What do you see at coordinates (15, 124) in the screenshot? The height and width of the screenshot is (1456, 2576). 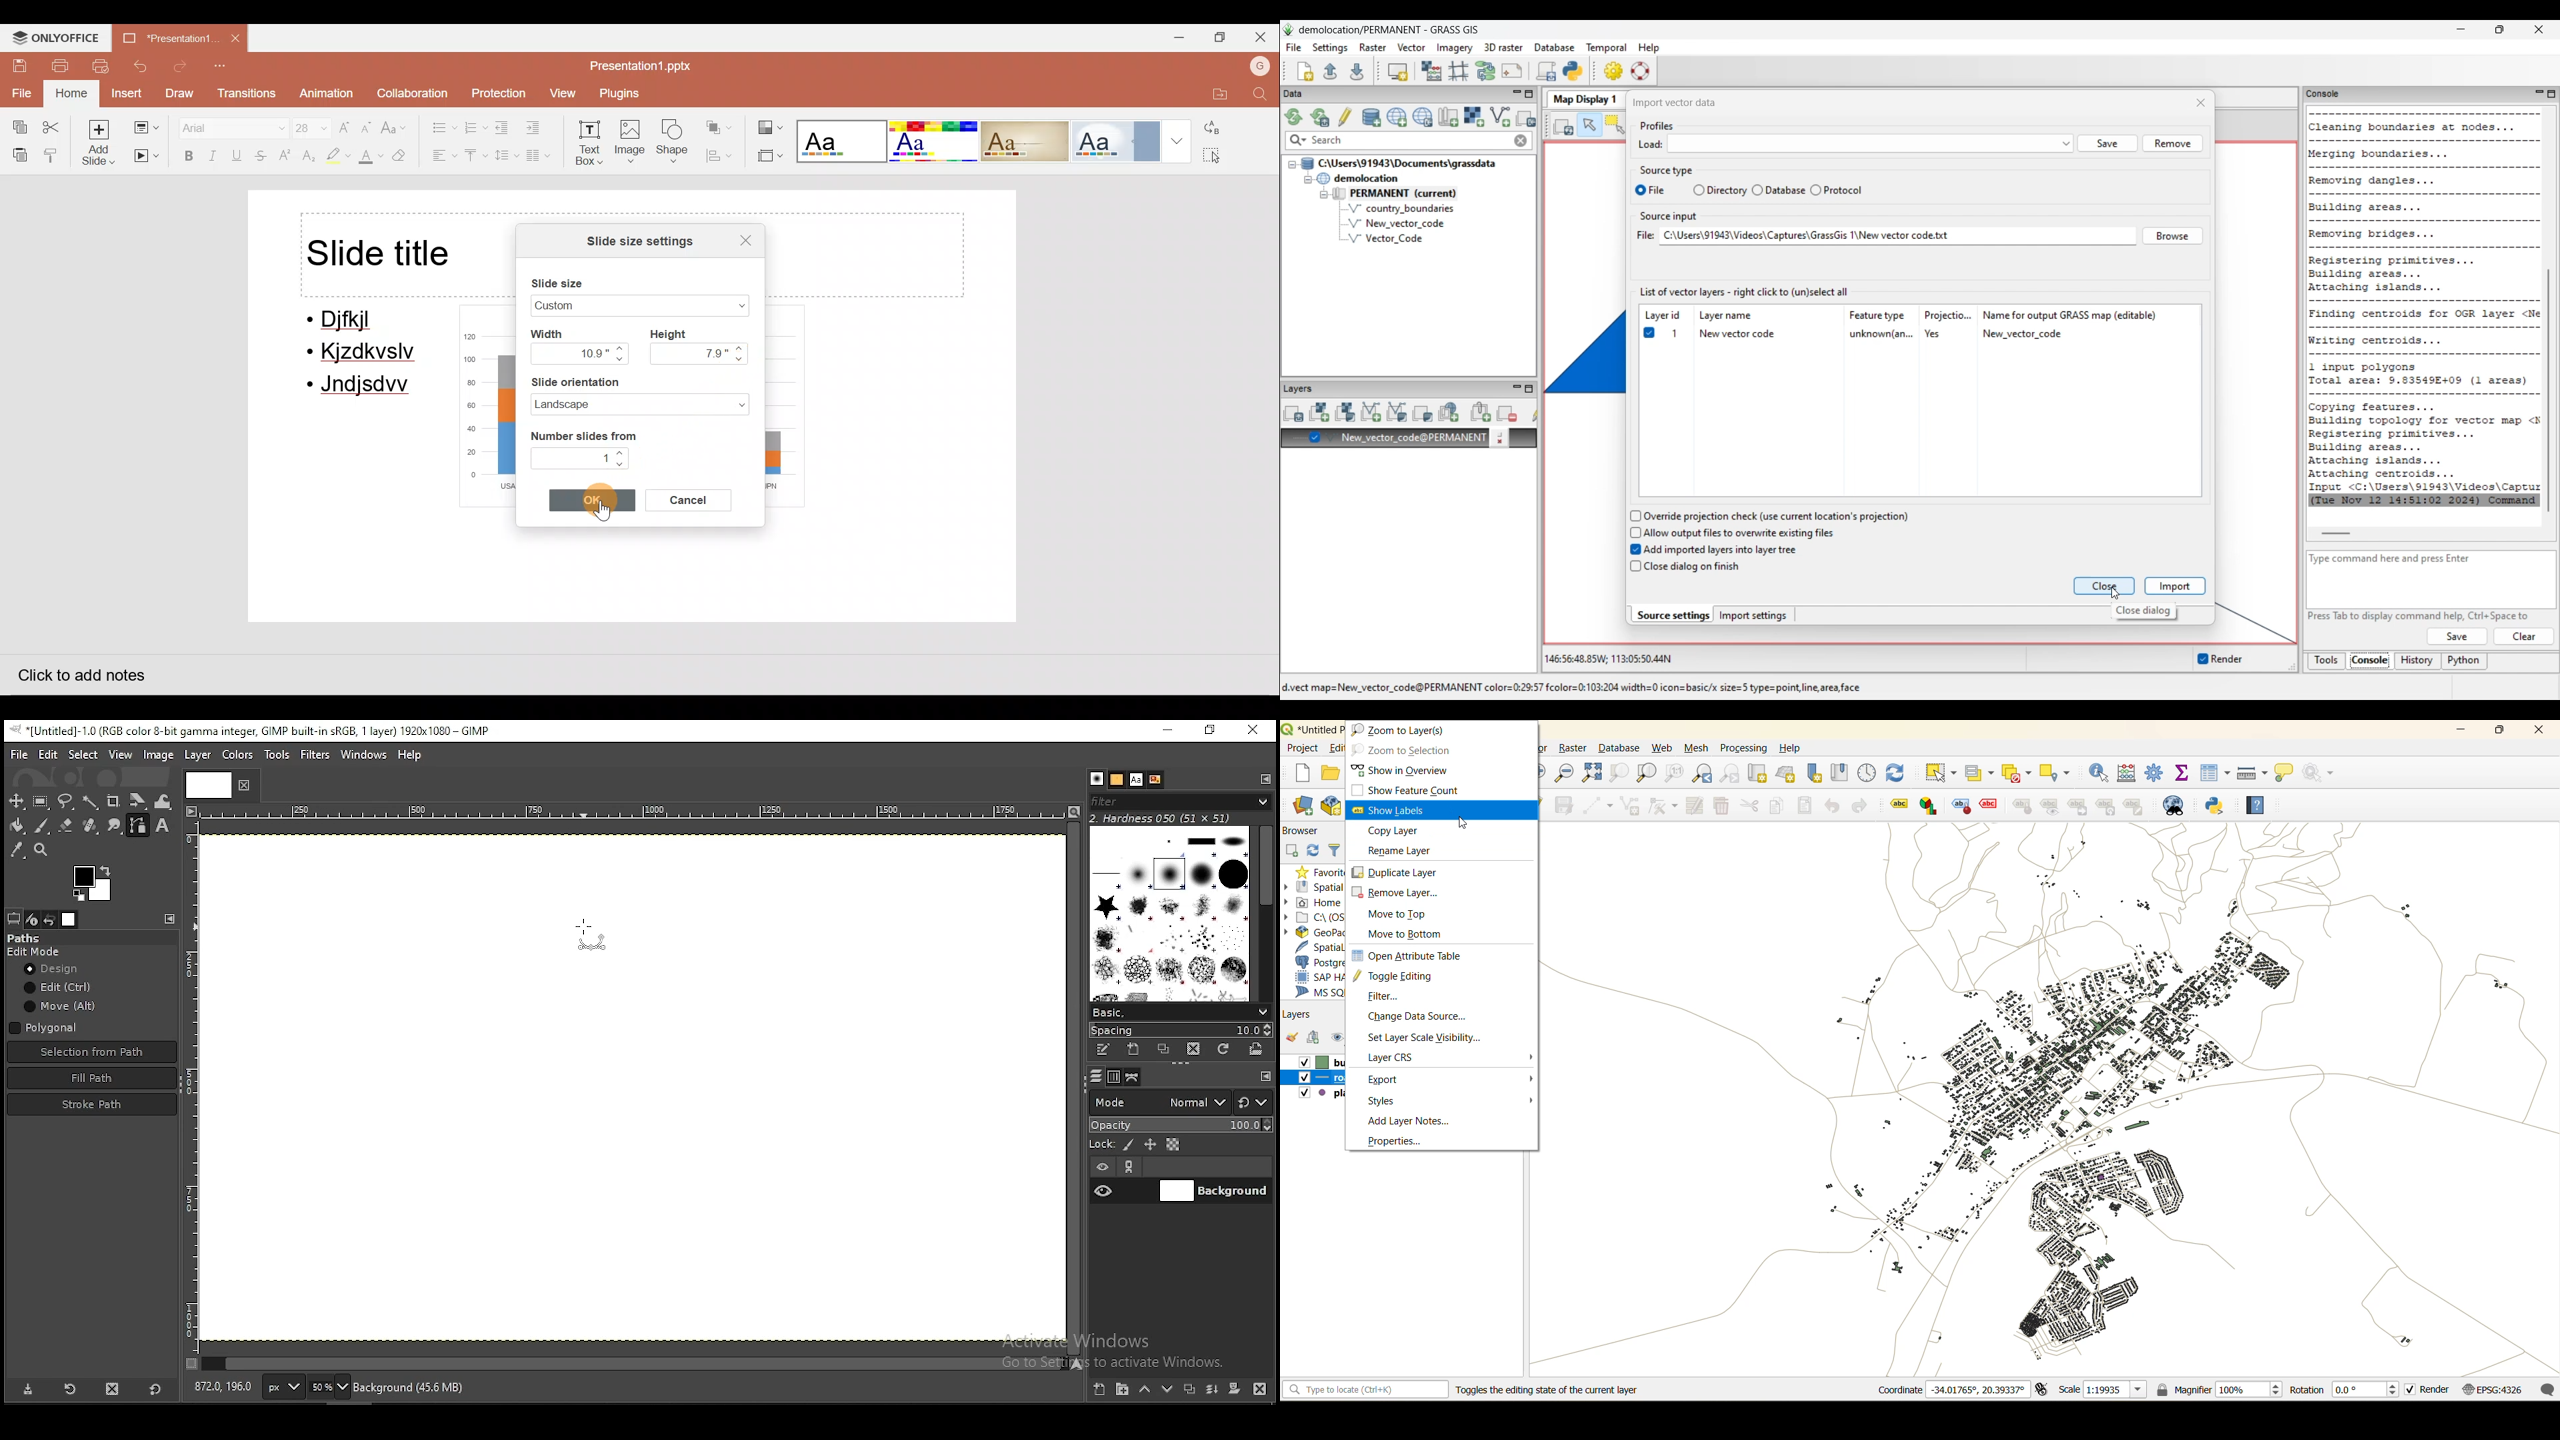 I see `Copy` at bounding box center [15, 124].